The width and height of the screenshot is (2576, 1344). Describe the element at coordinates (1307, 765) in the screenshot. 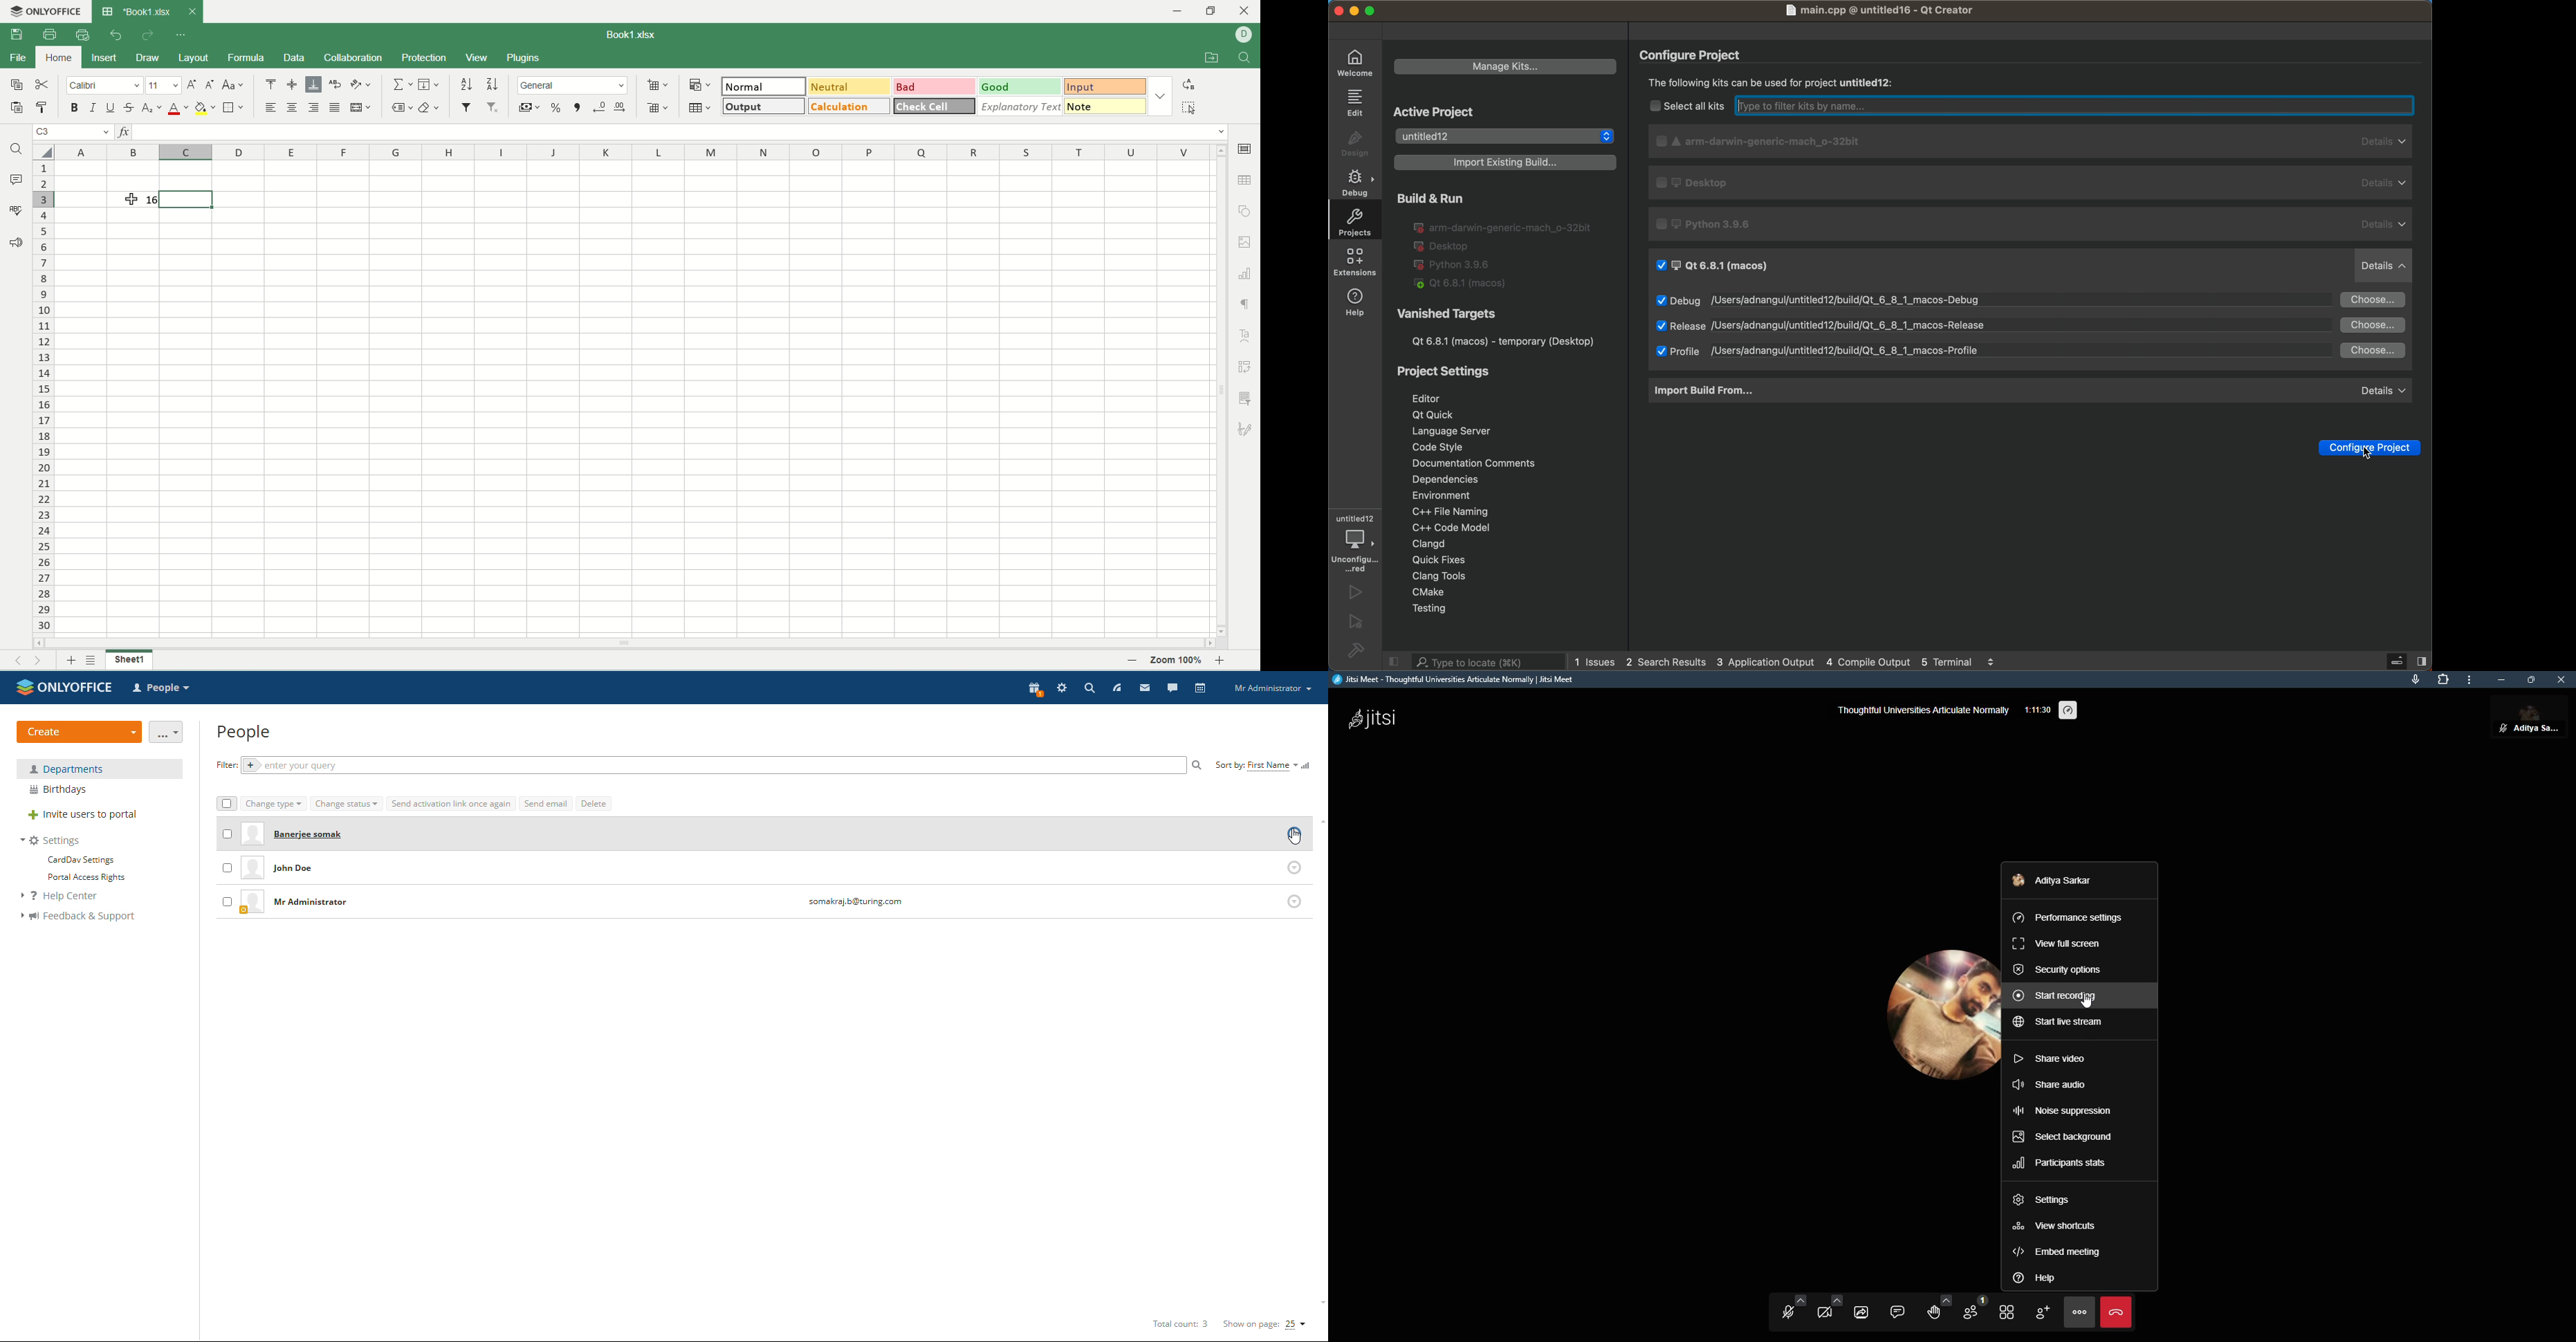

I see `sorting order` at that location.